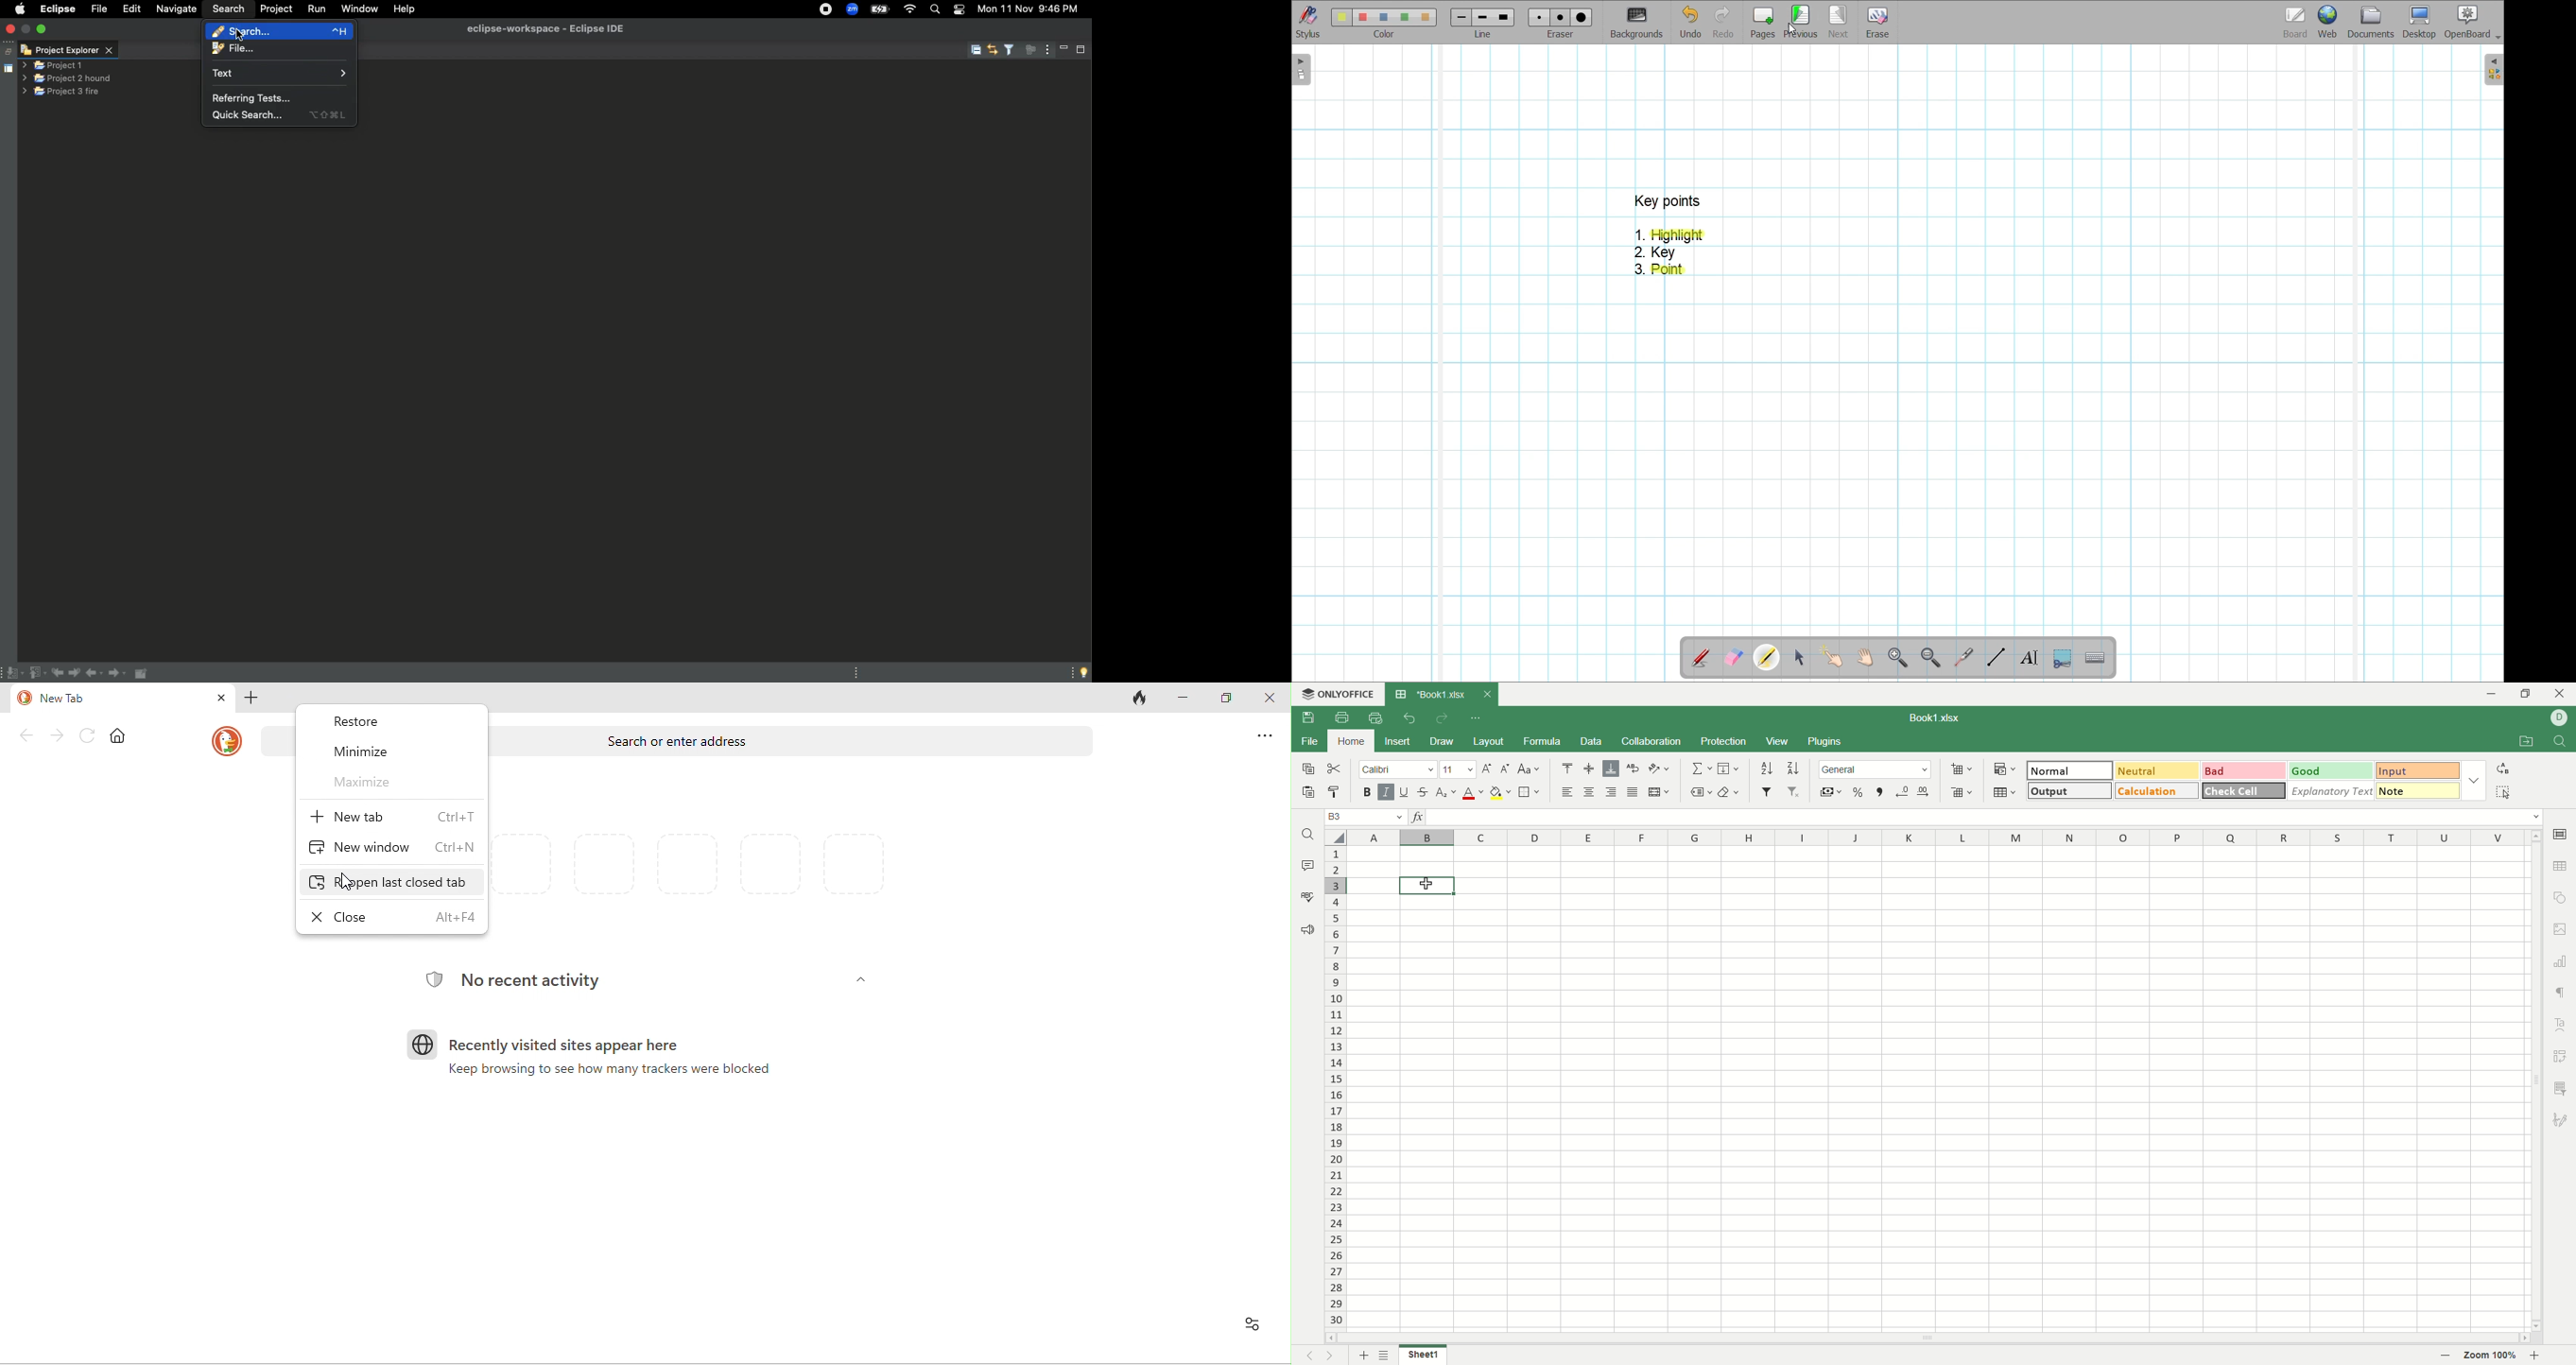 The height and width of the screenshot is (1372, 2576). What do you see at coordinates (1460, 17) in the screenshot?
I see `Line 1` at bounding box center [1460, 17].